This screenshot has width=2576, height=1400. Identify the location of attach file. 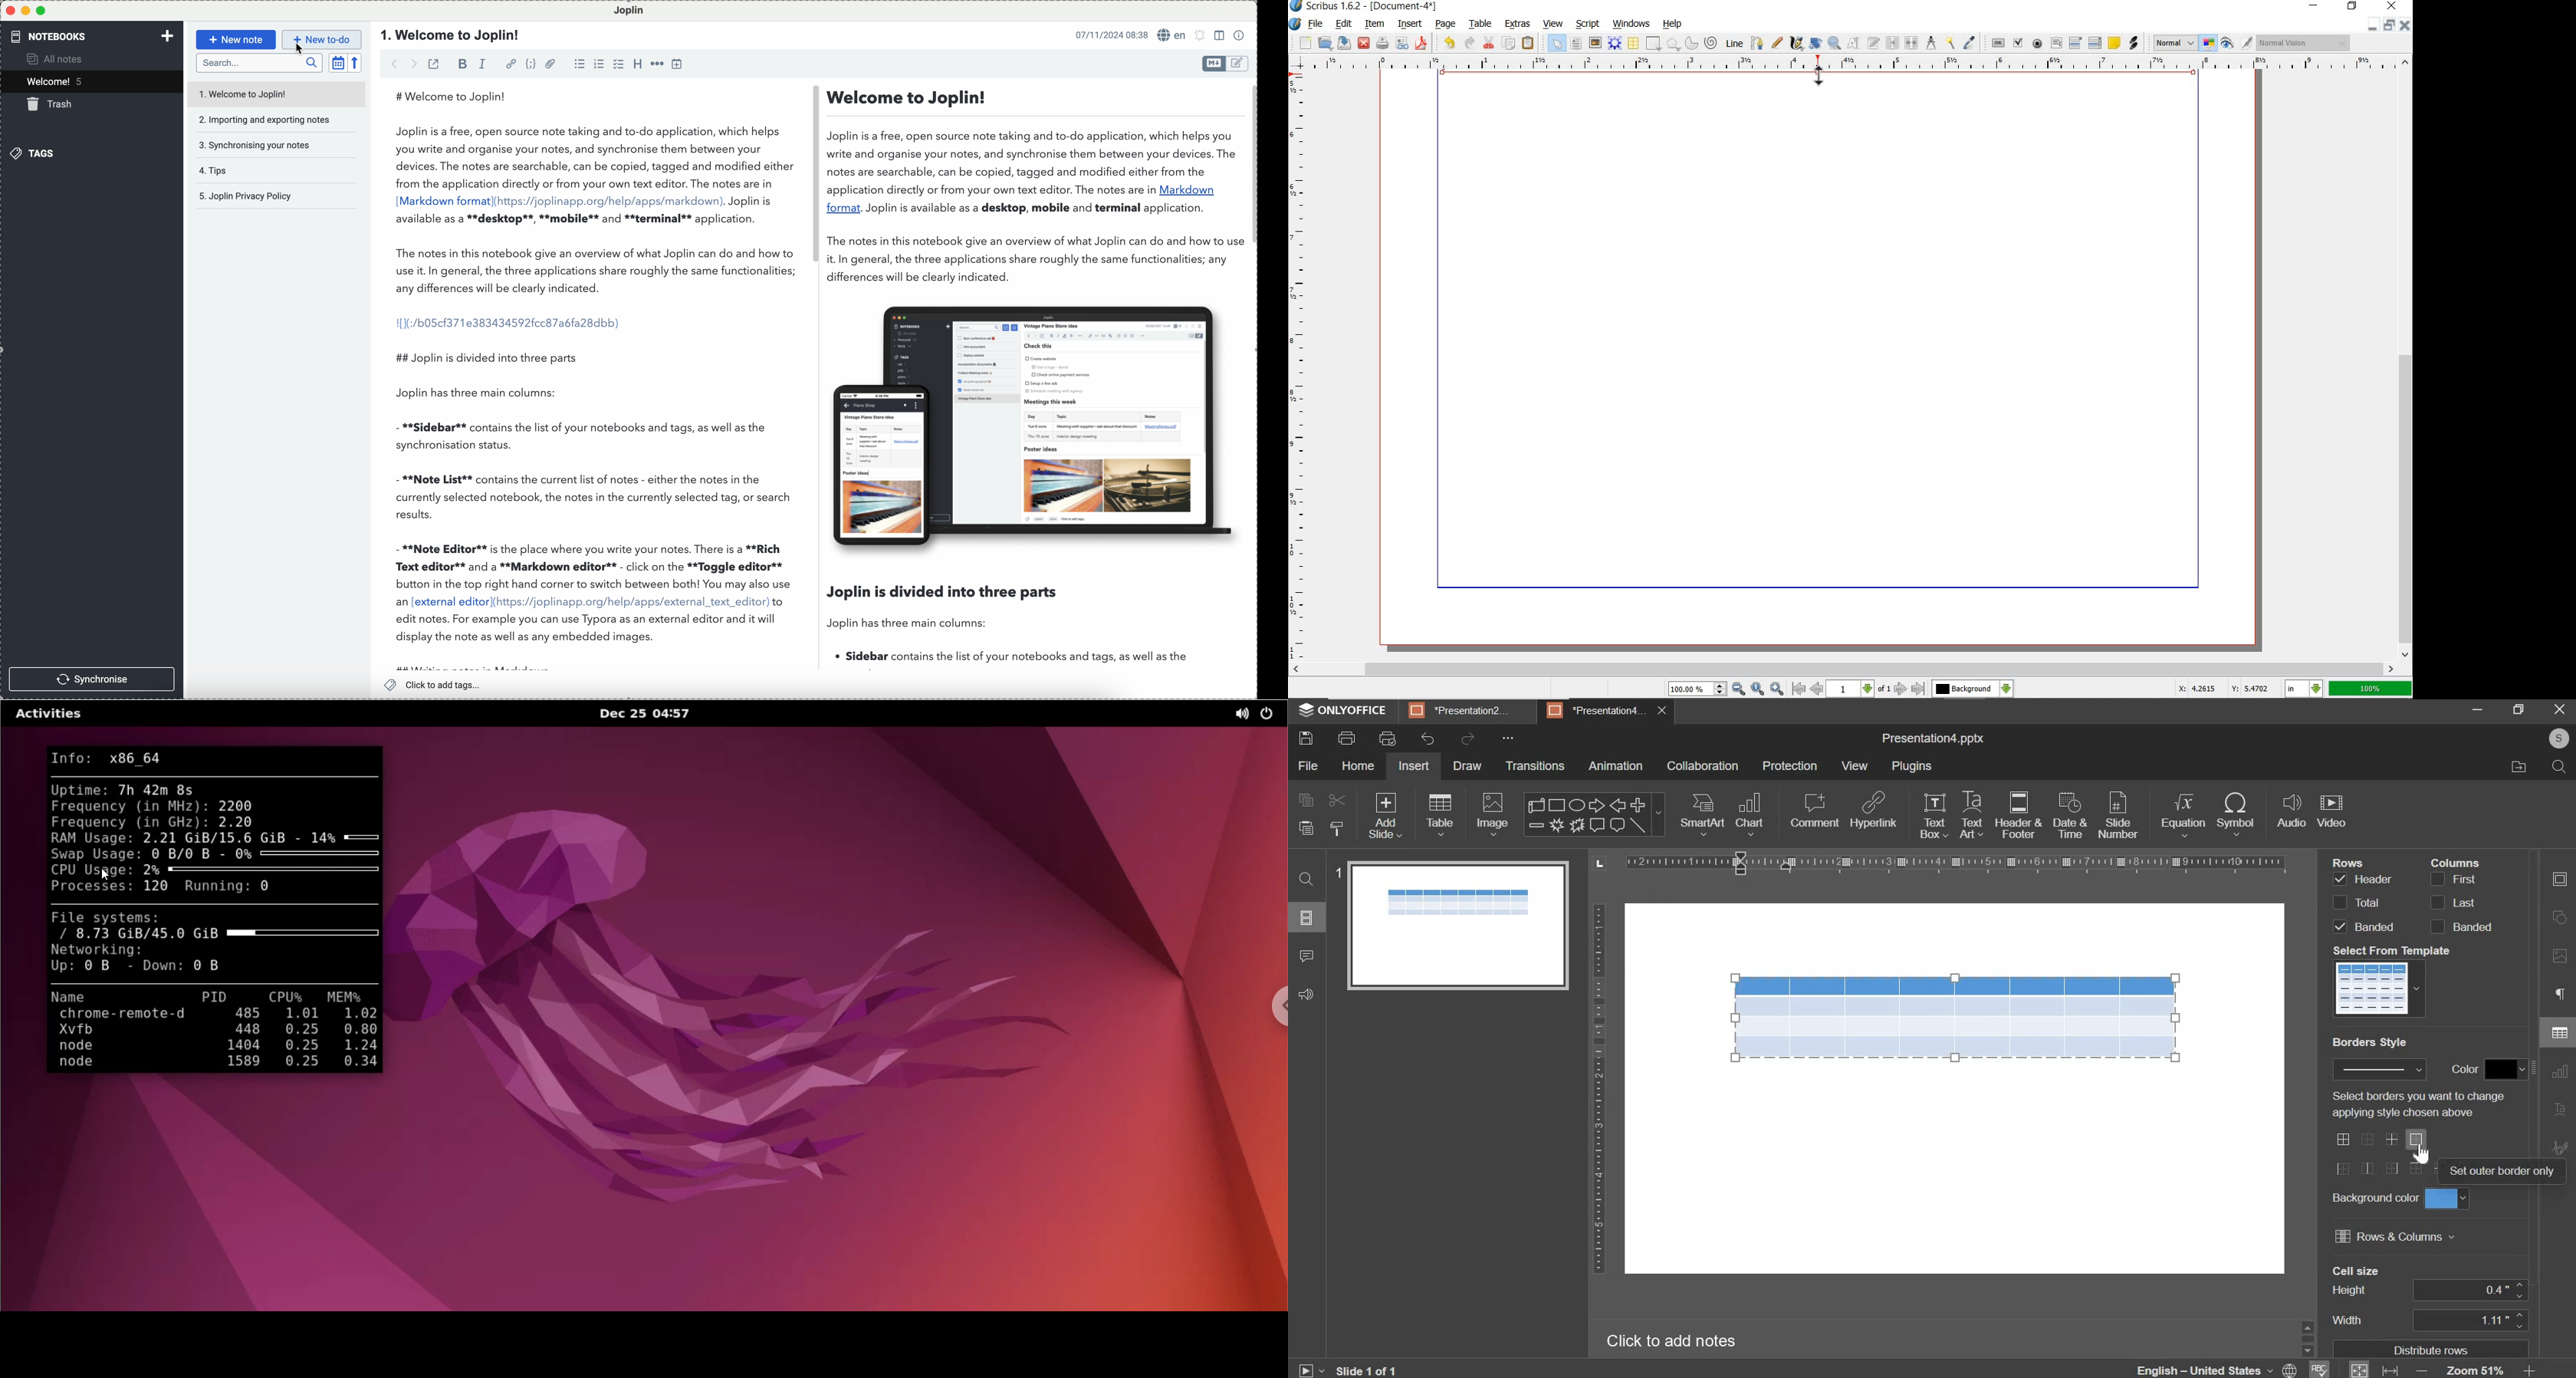
(551, 63).